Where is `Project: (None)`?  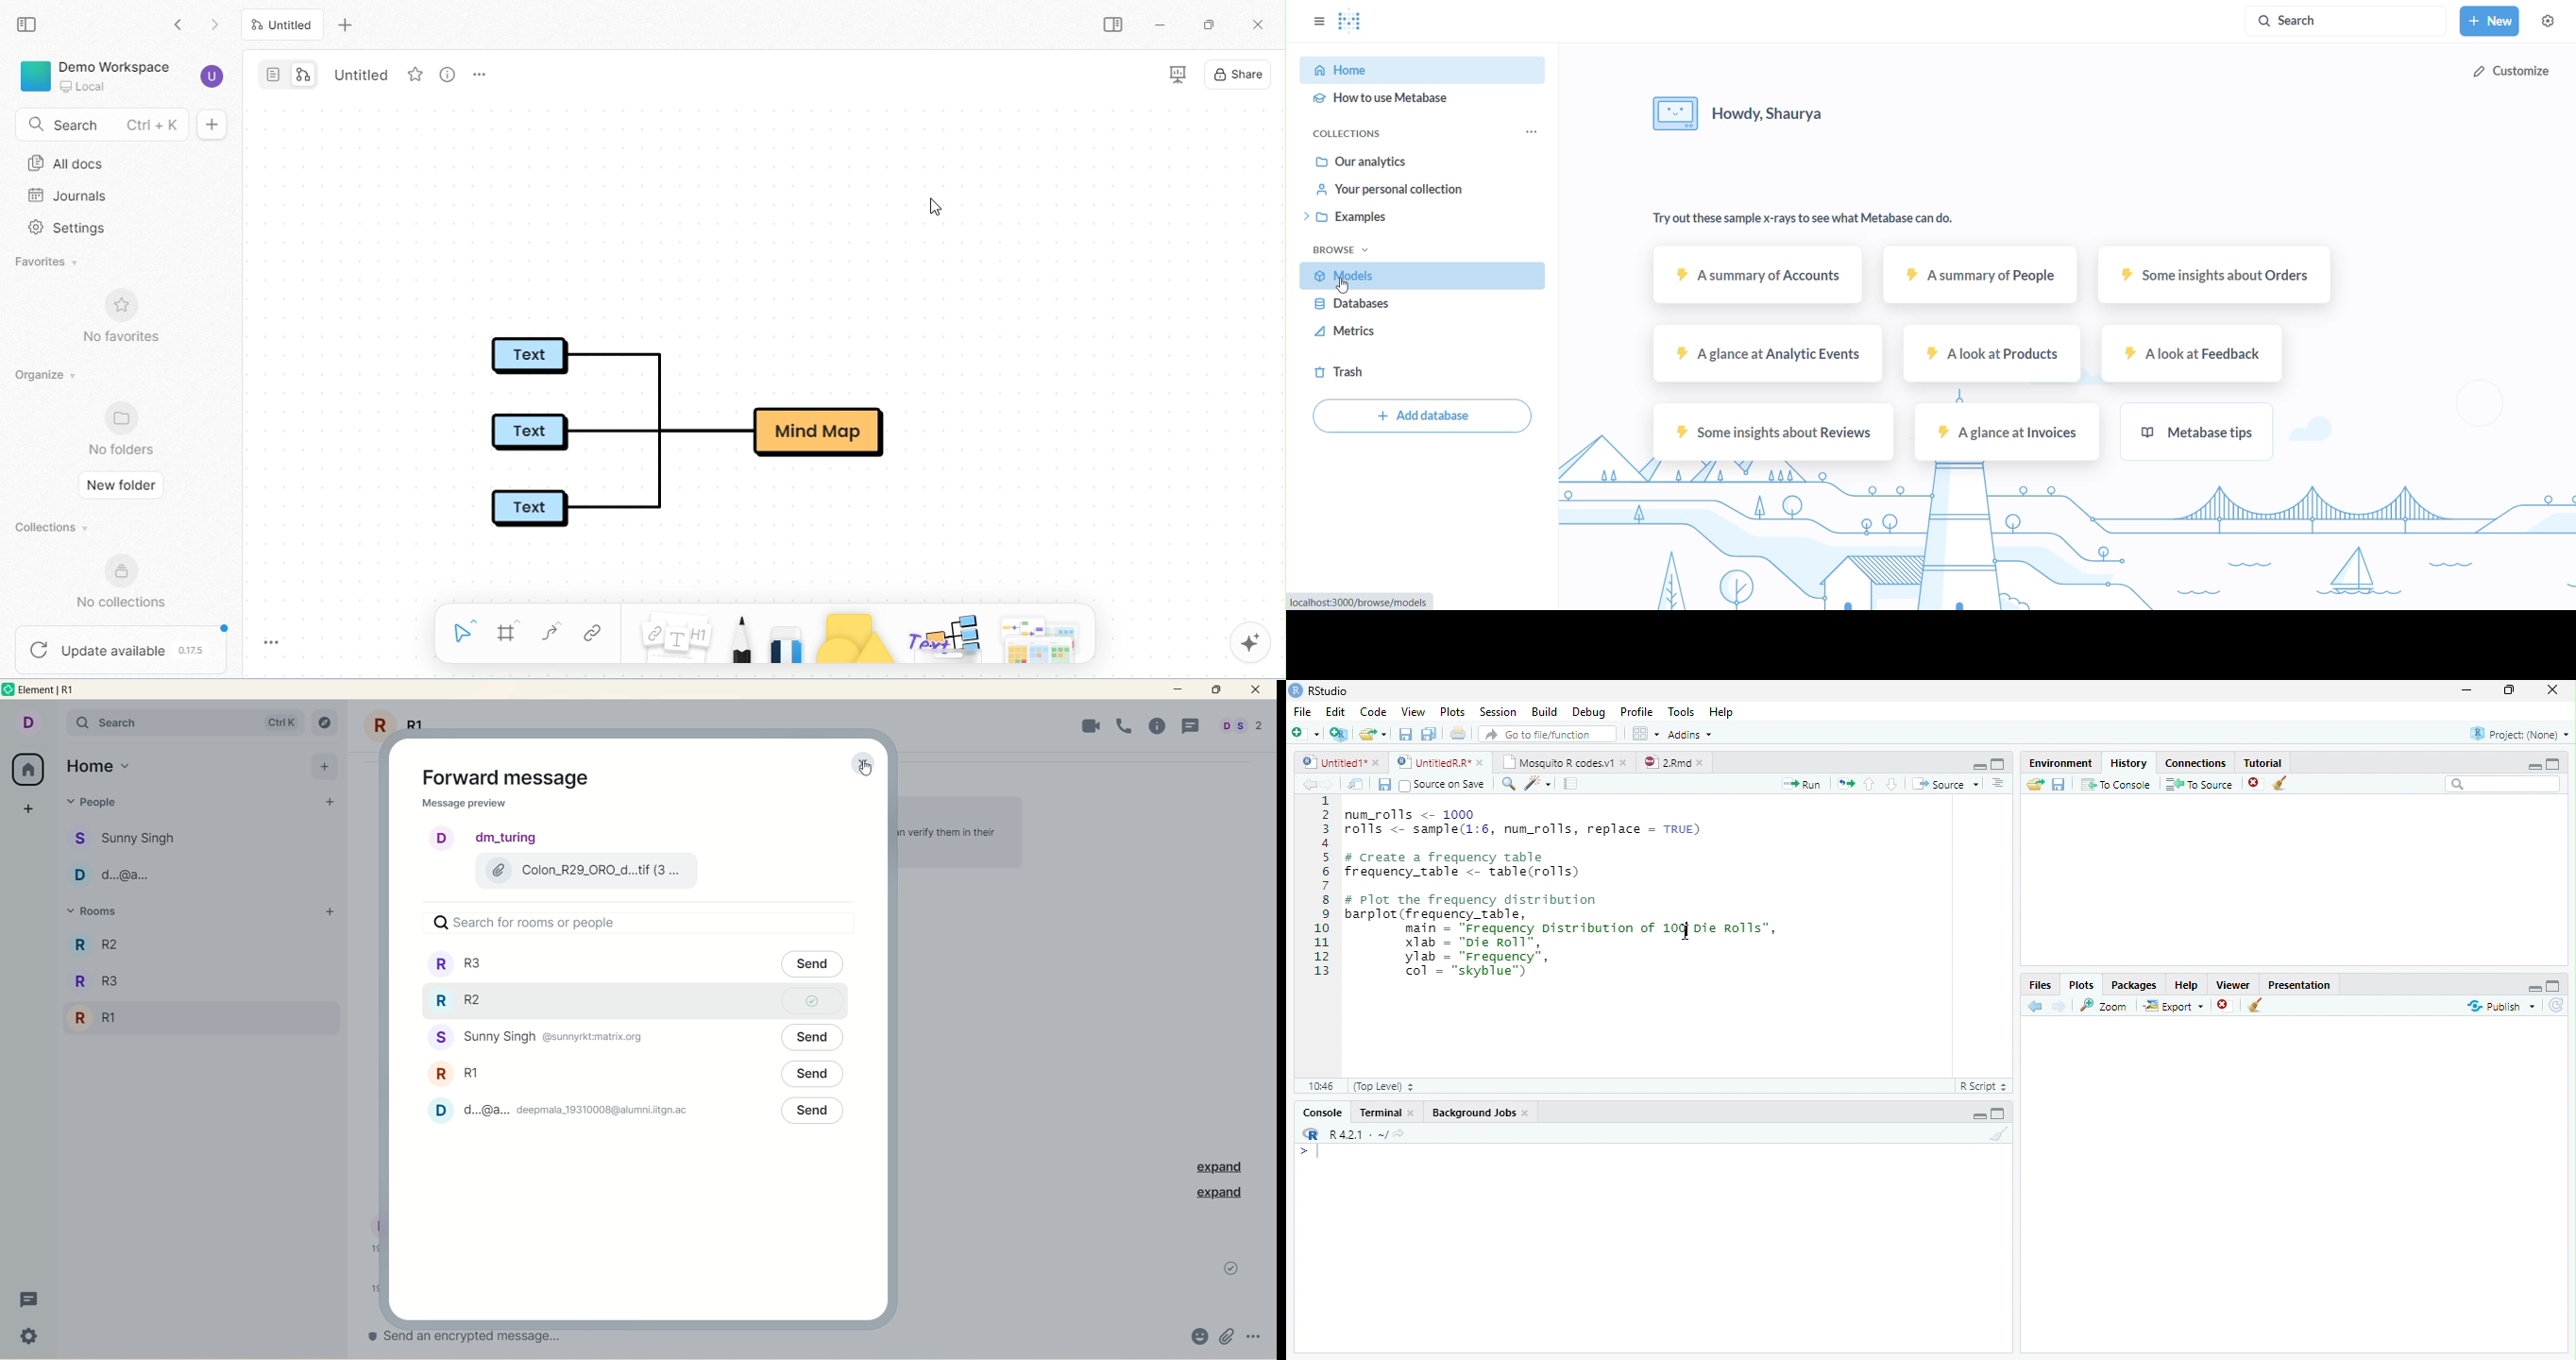 Project: (None) is located at coordinates (2518, 732).